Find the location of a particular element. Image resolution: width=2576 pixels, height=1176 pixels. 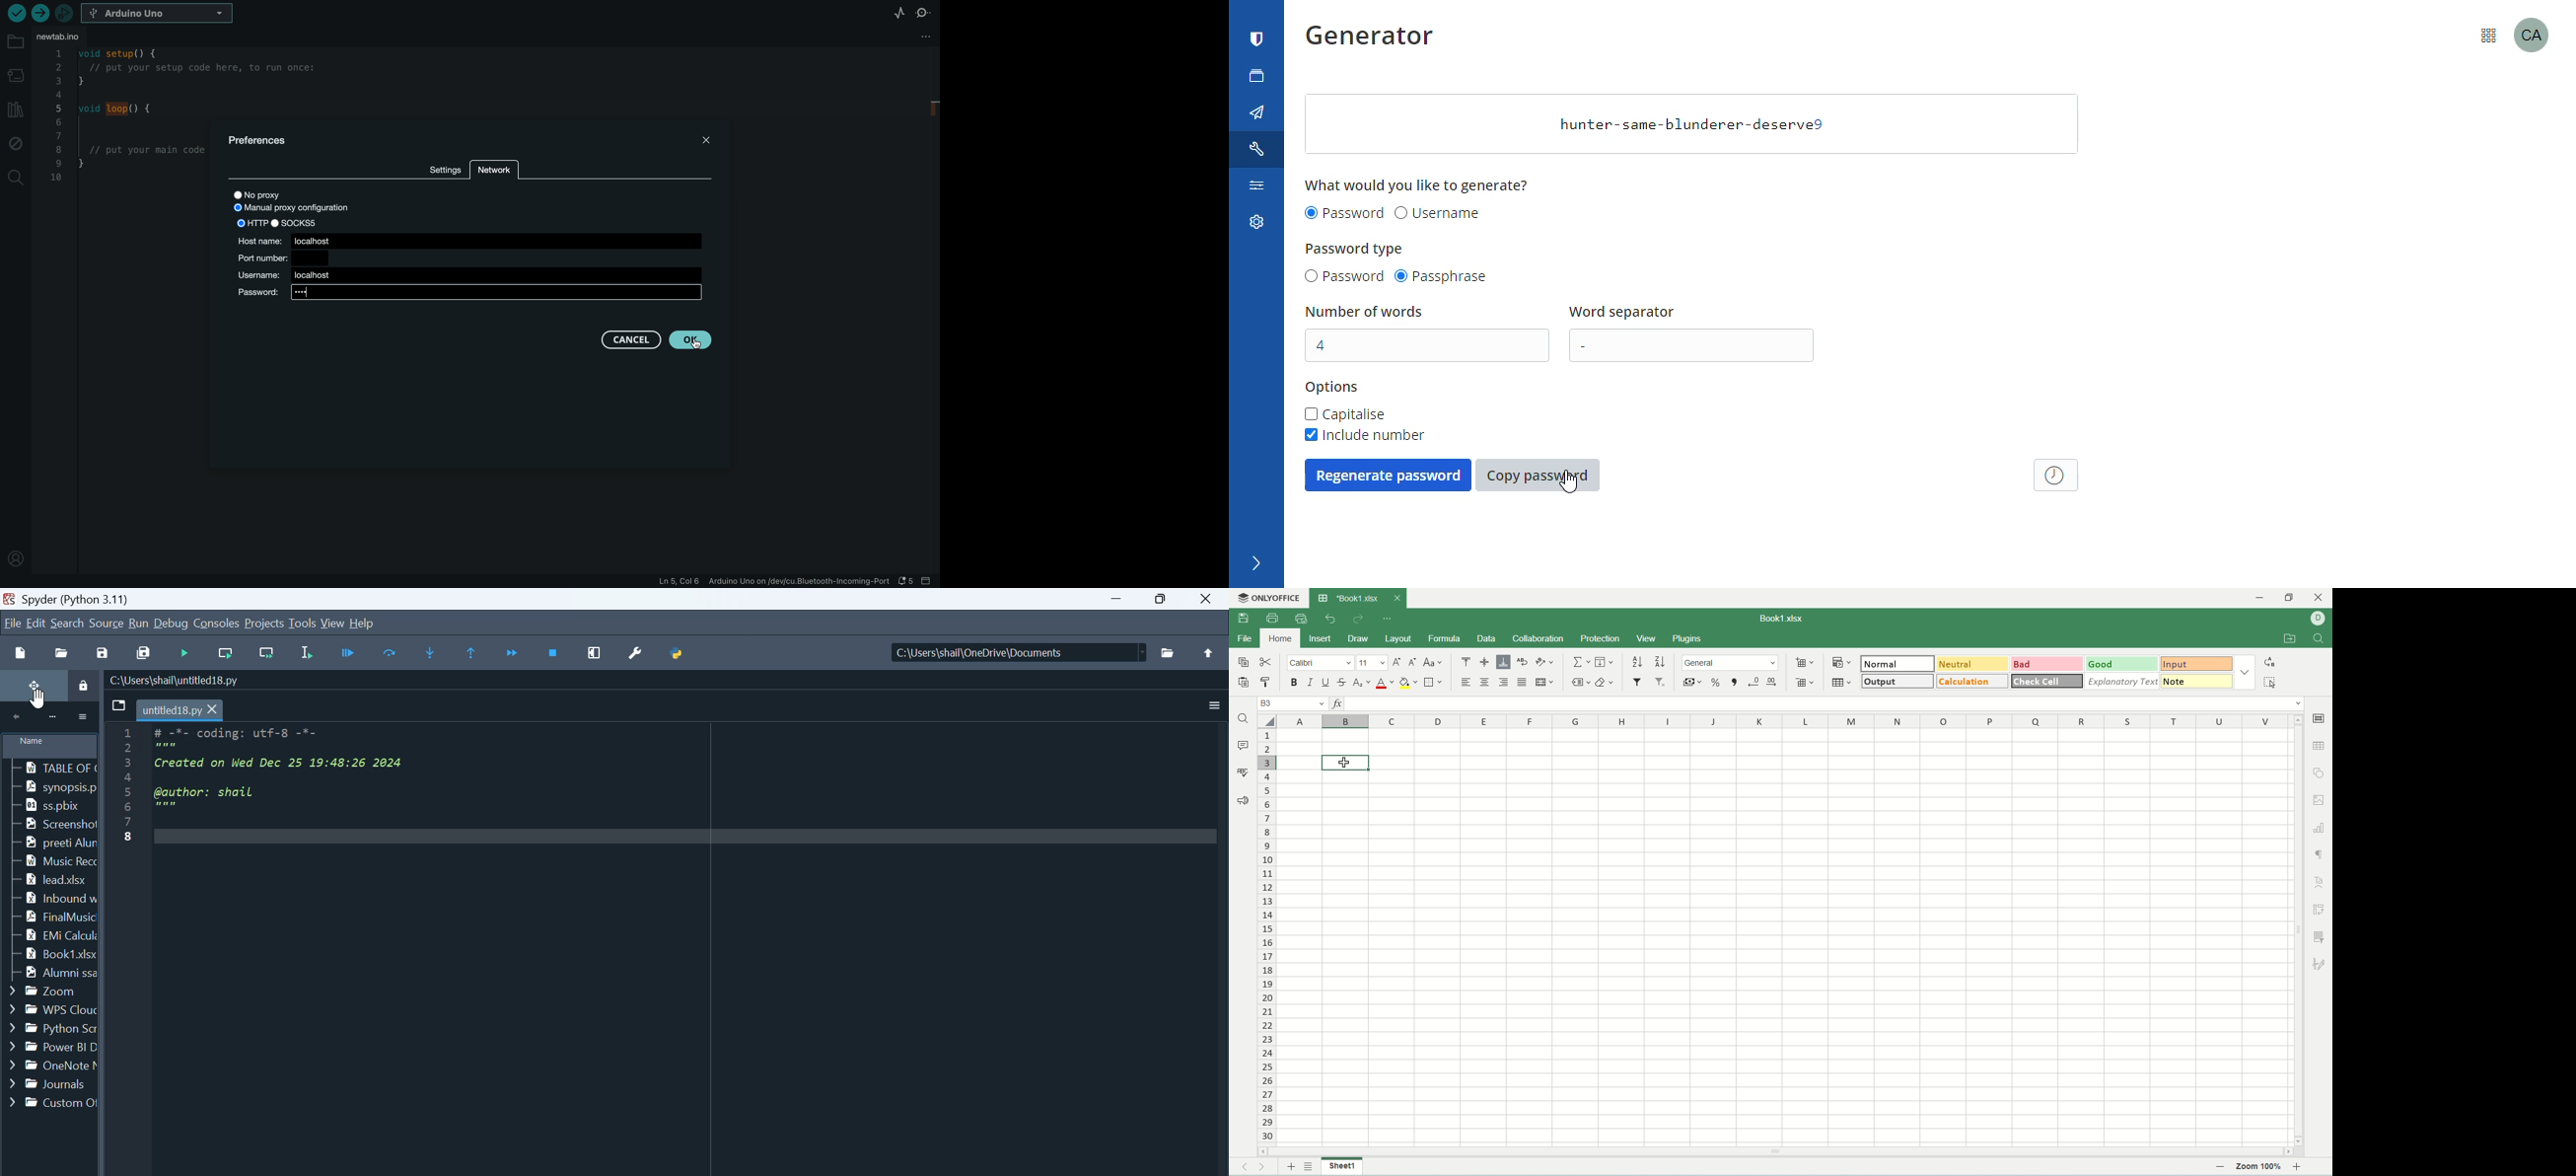

copy password is located at coordinates (1538, 476).